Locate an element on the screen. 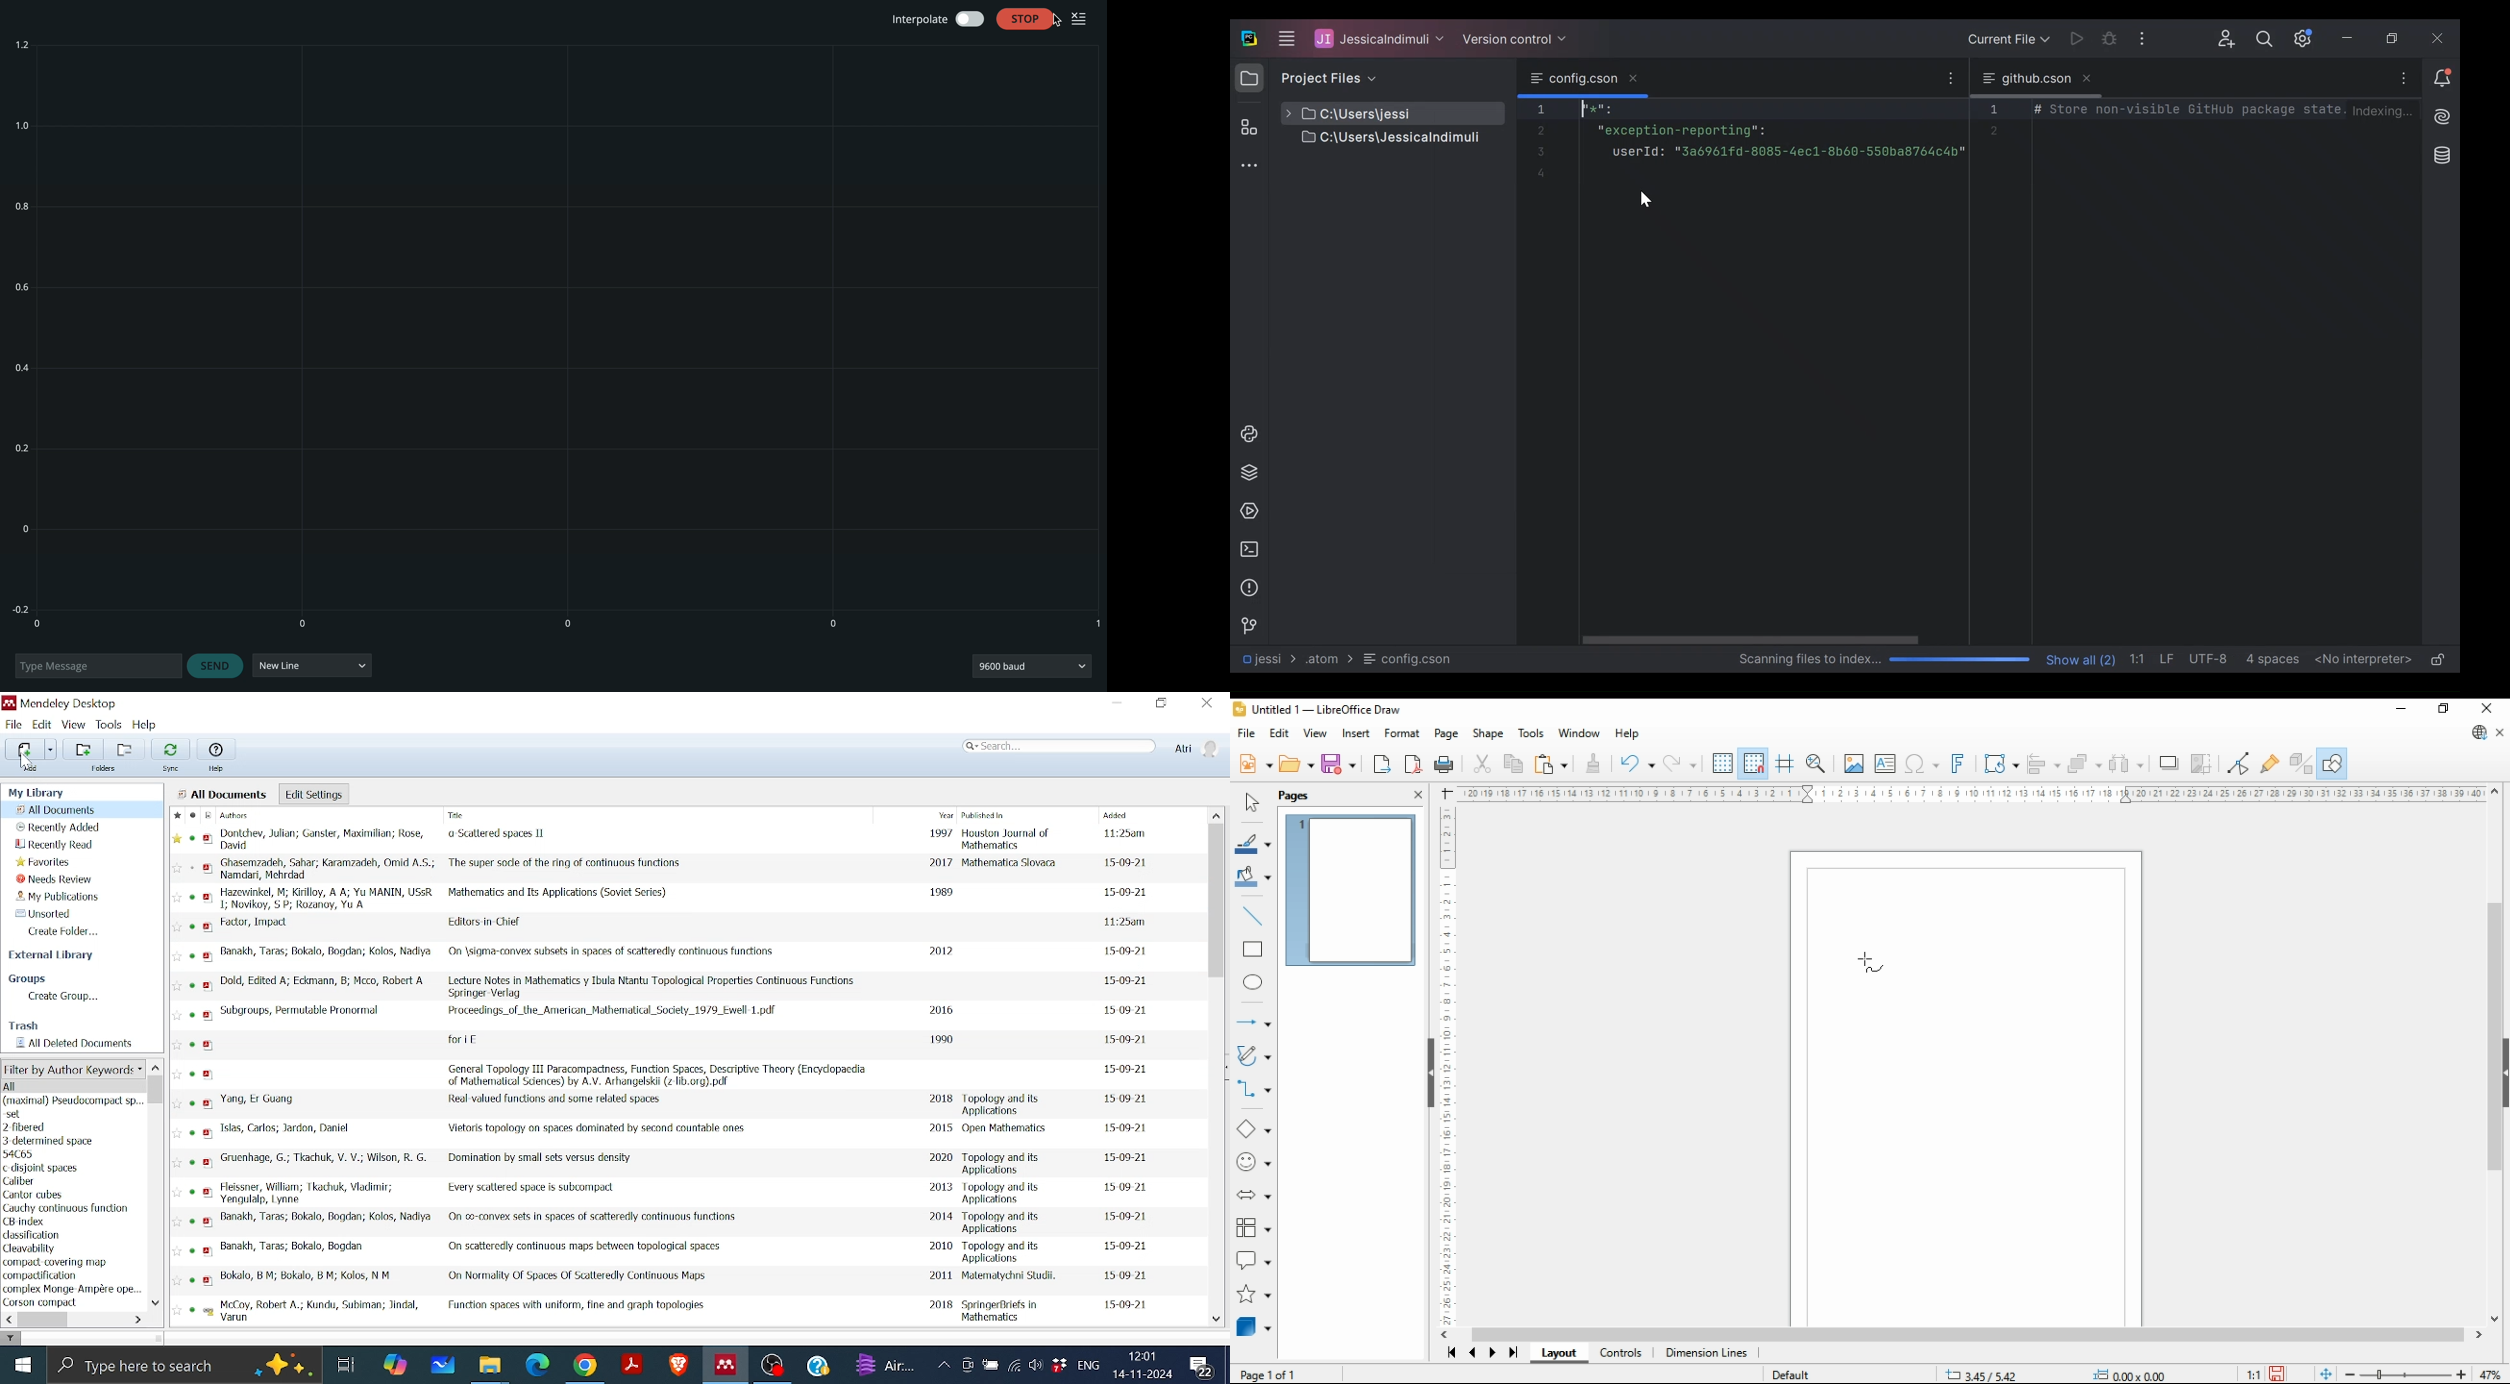 Image resolution: width=2520 pixels, height=1400 pixels. Show hidden Icons is located at coordinates (946, 1364).